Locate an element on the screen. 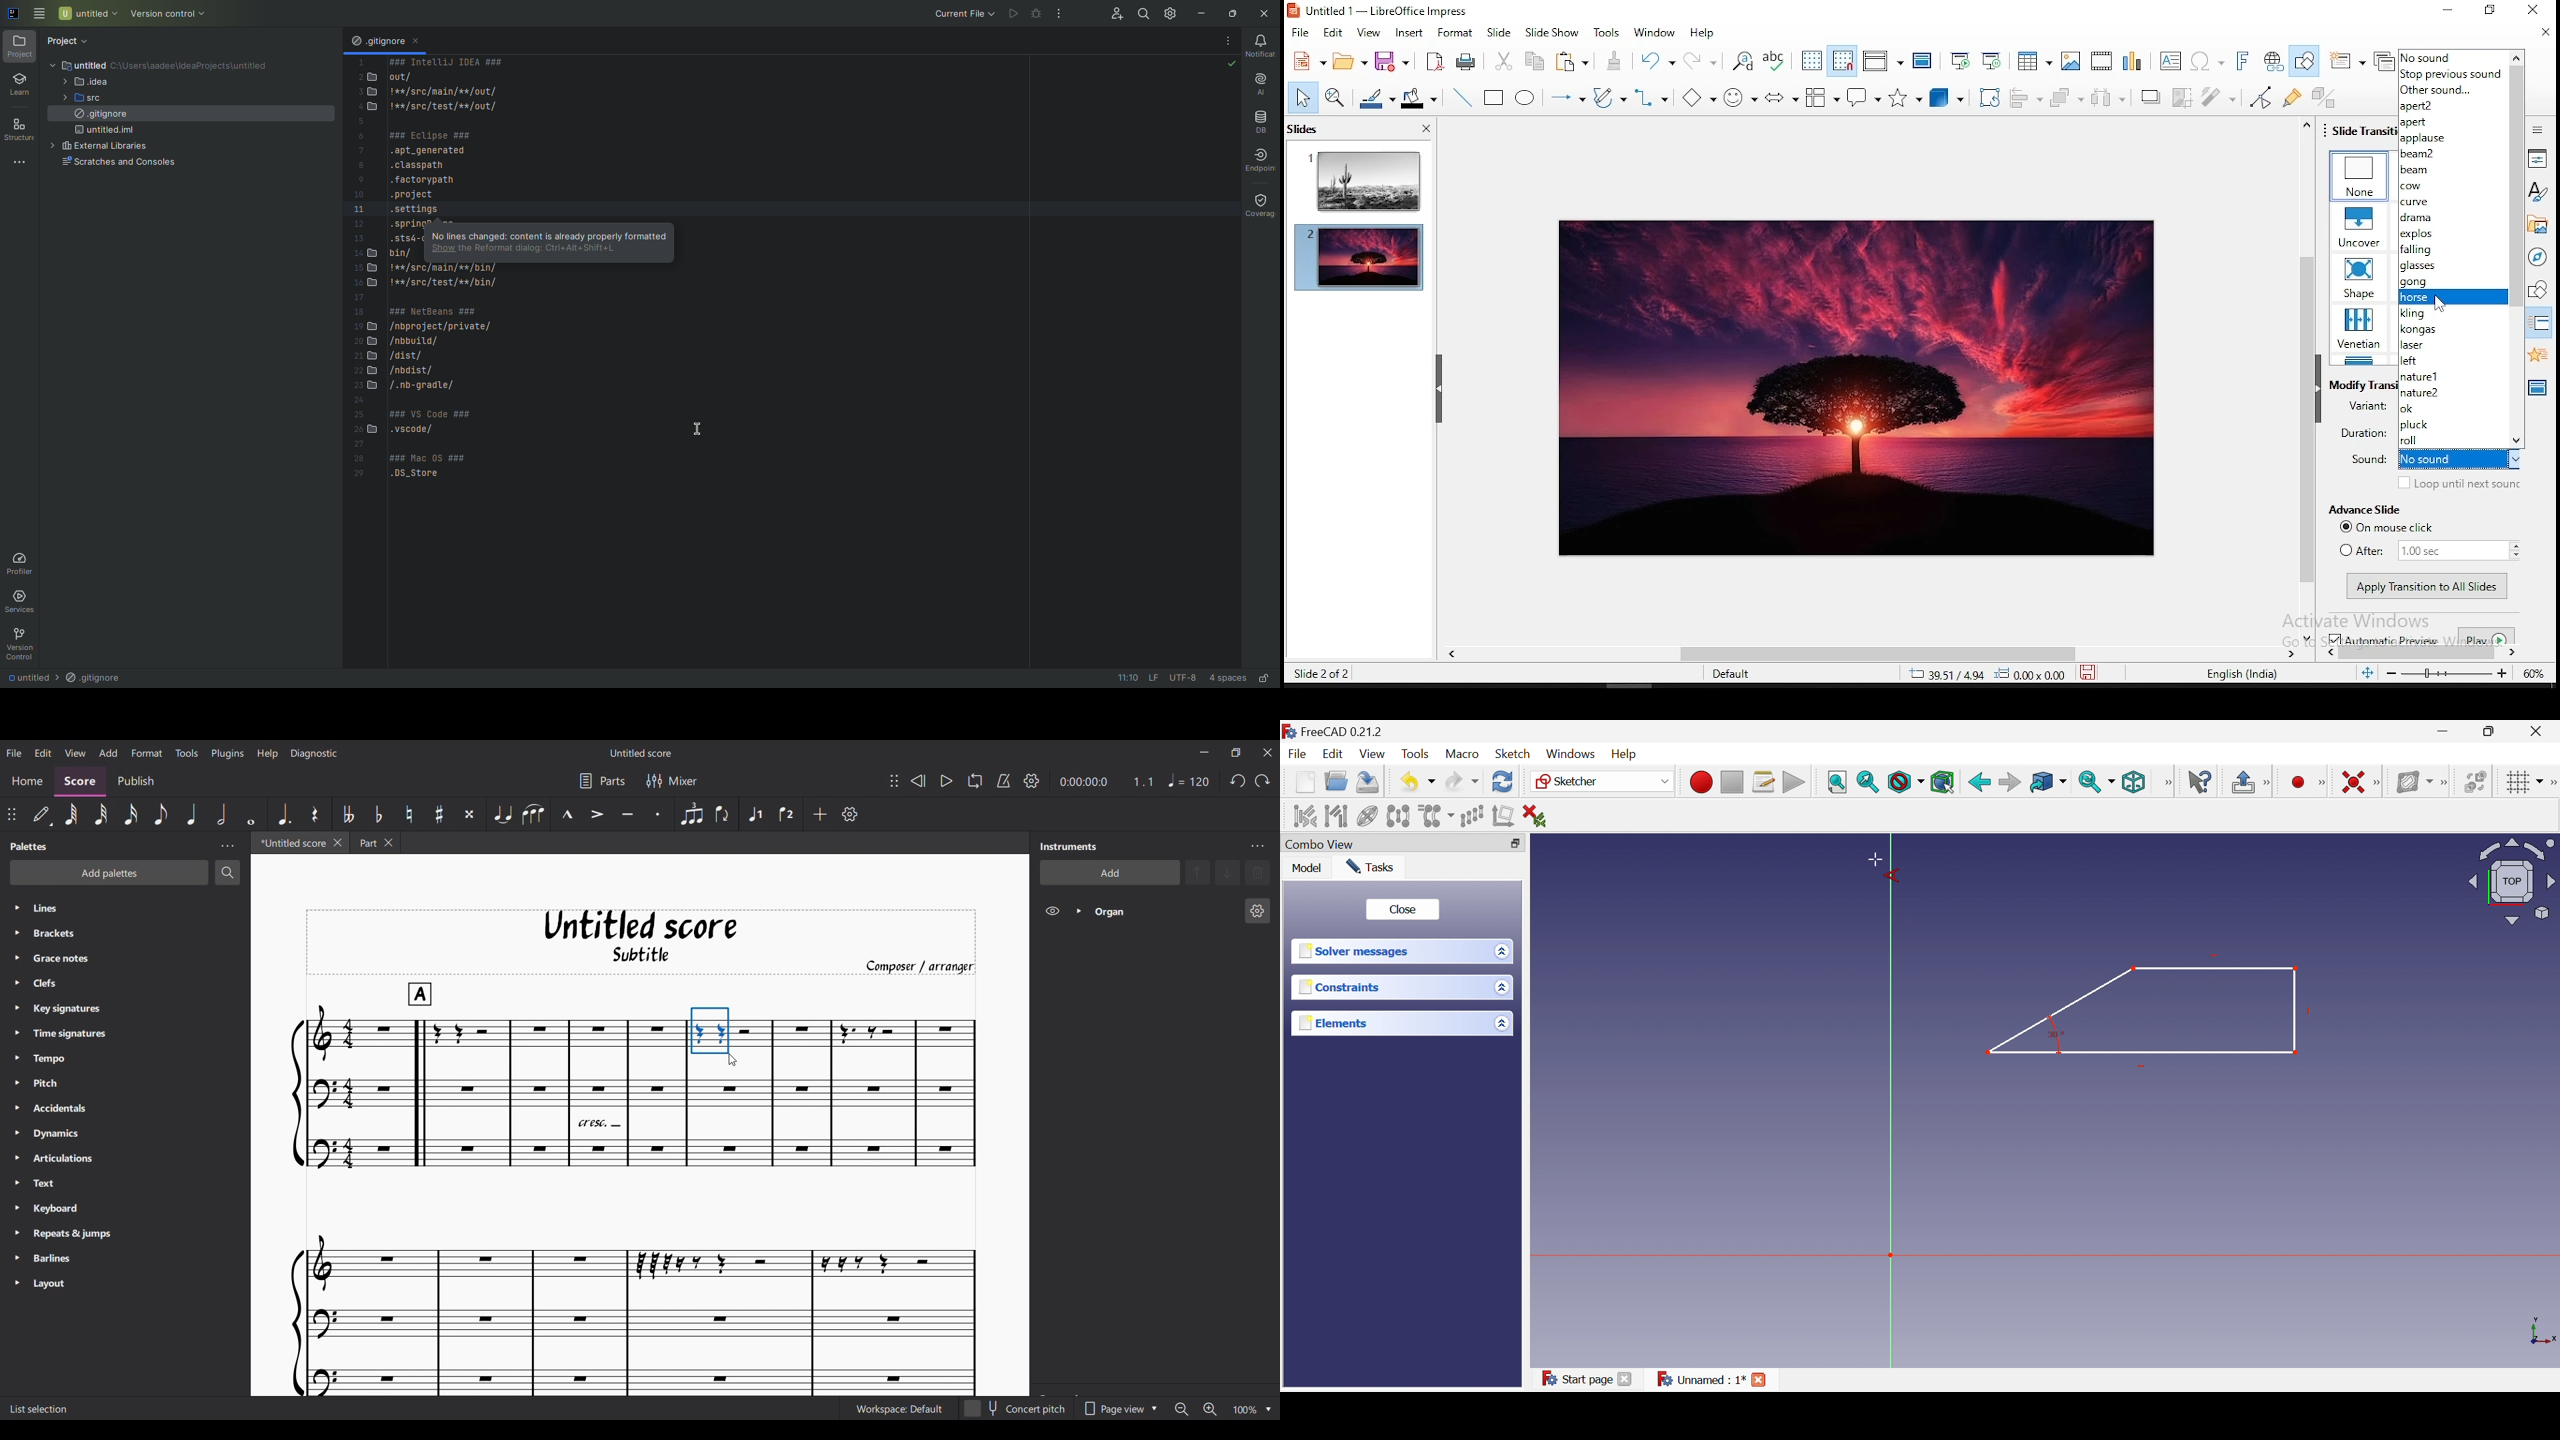 This screenshot has height=1456, width=2576. Parts settings is located at coordinates (602, 781).